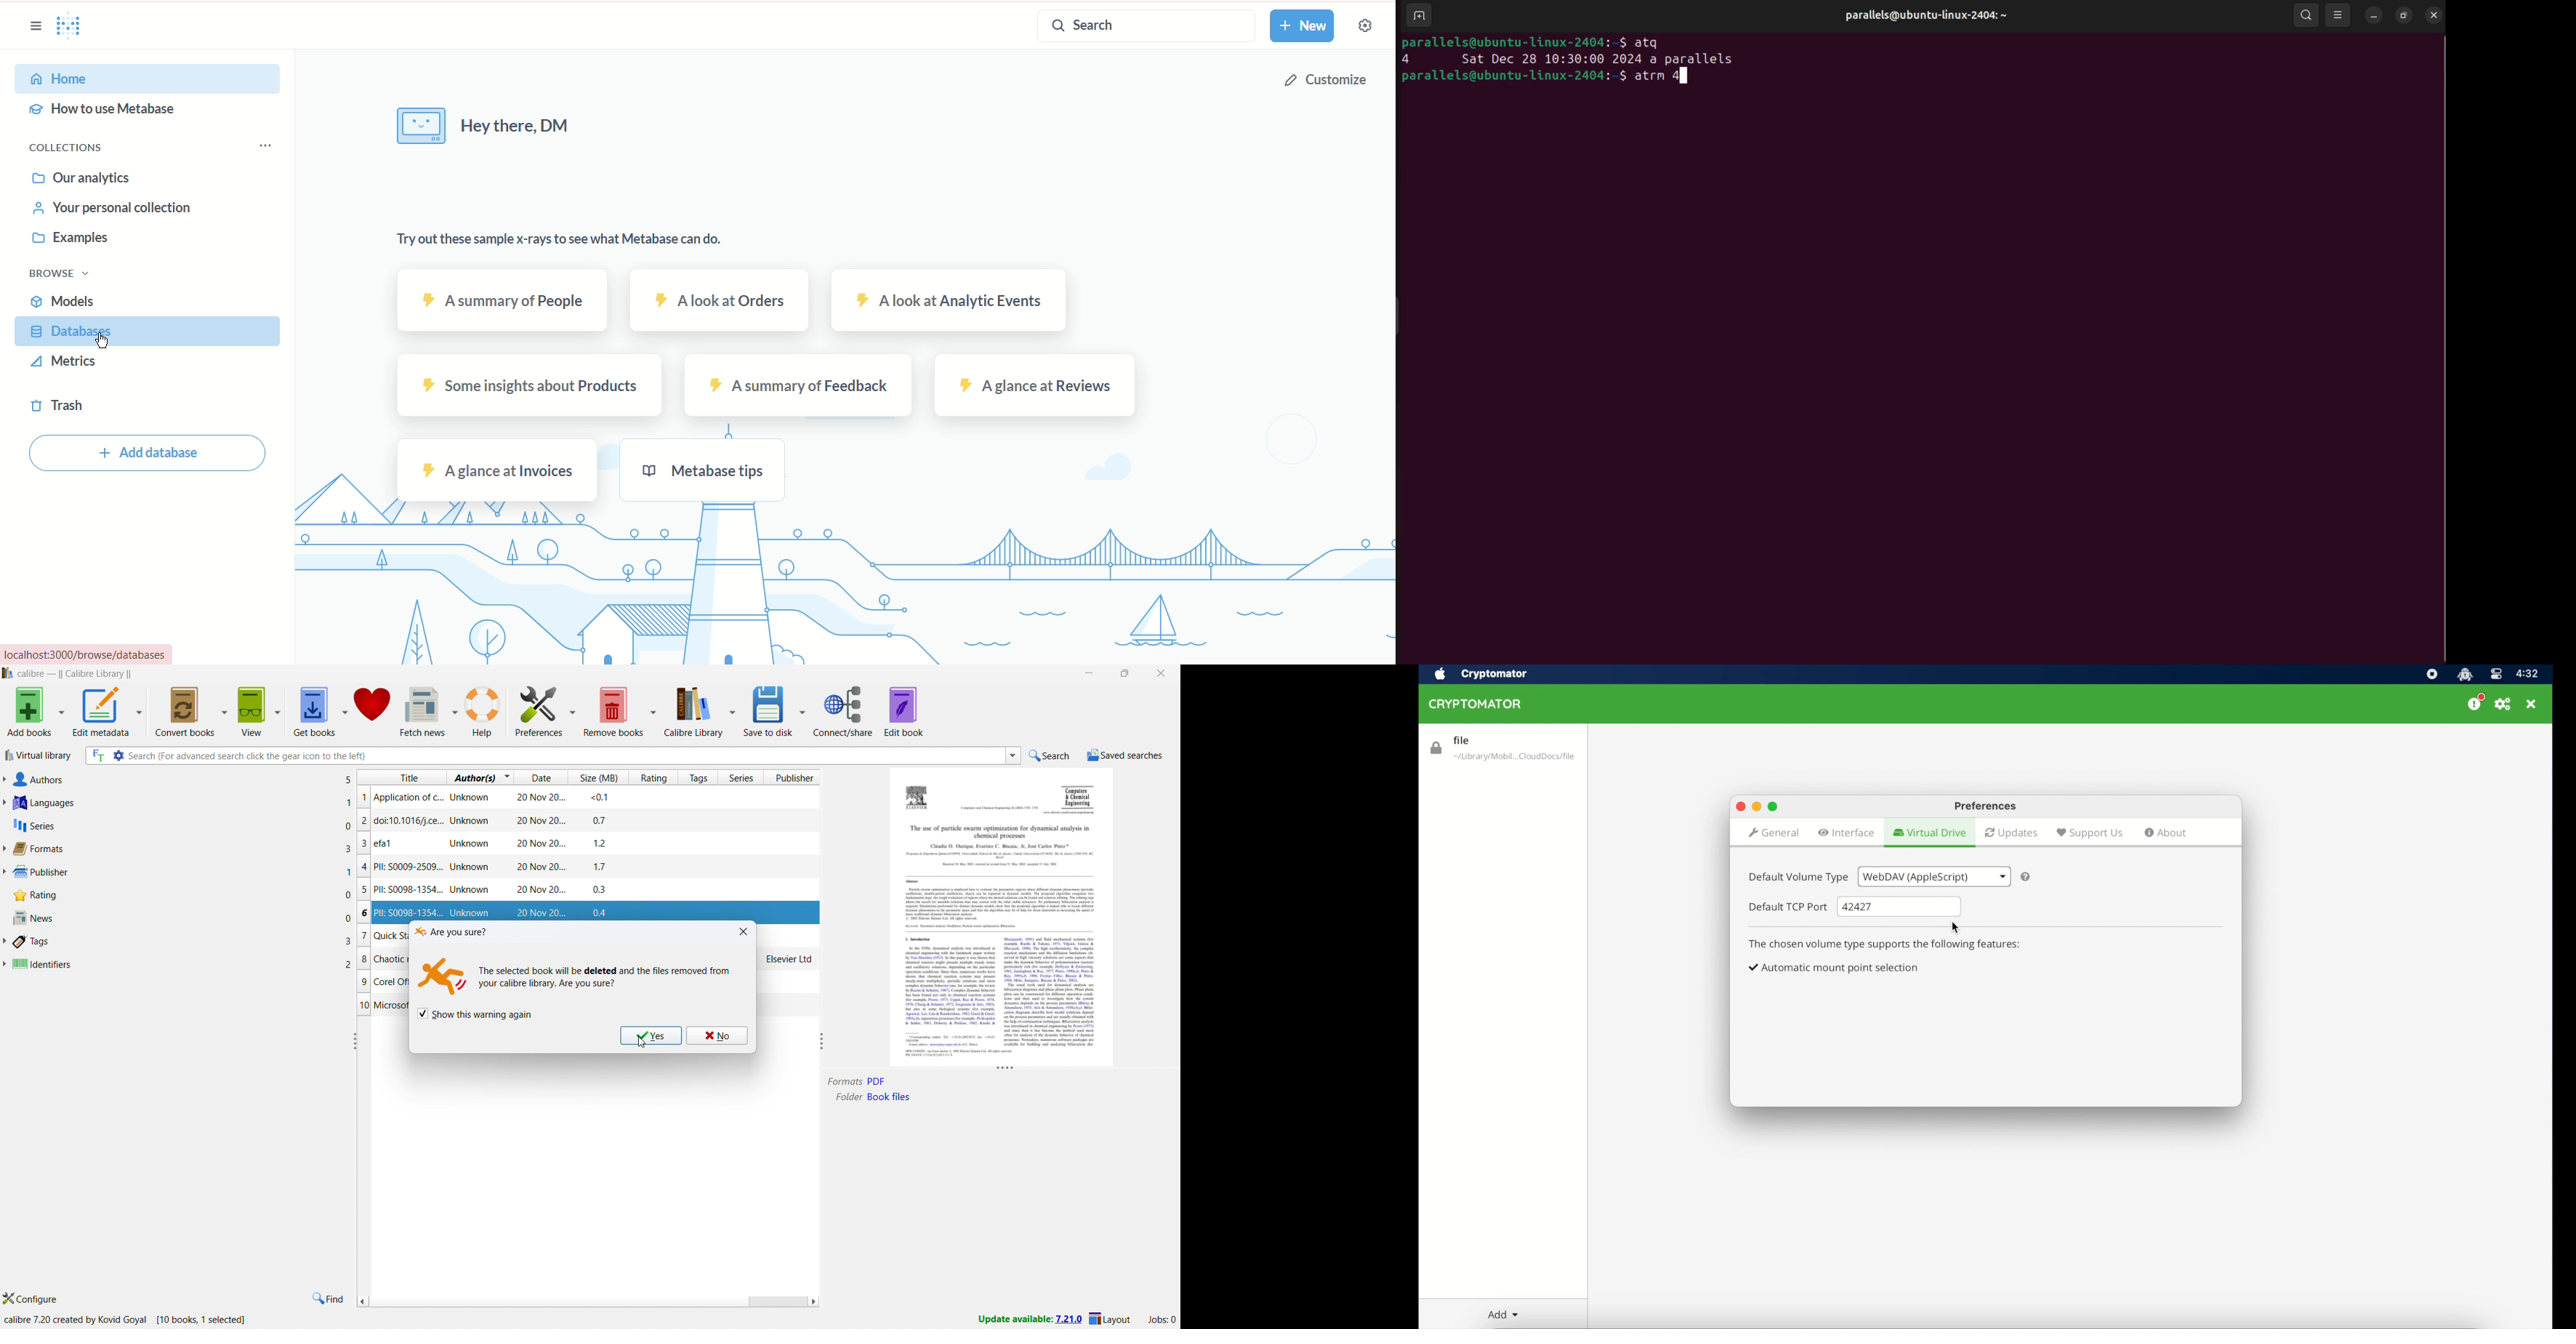  What do you see at coordinates (814, 1302) in the screenshot?
I see `scroll right` at bounding box center [814, 1302].